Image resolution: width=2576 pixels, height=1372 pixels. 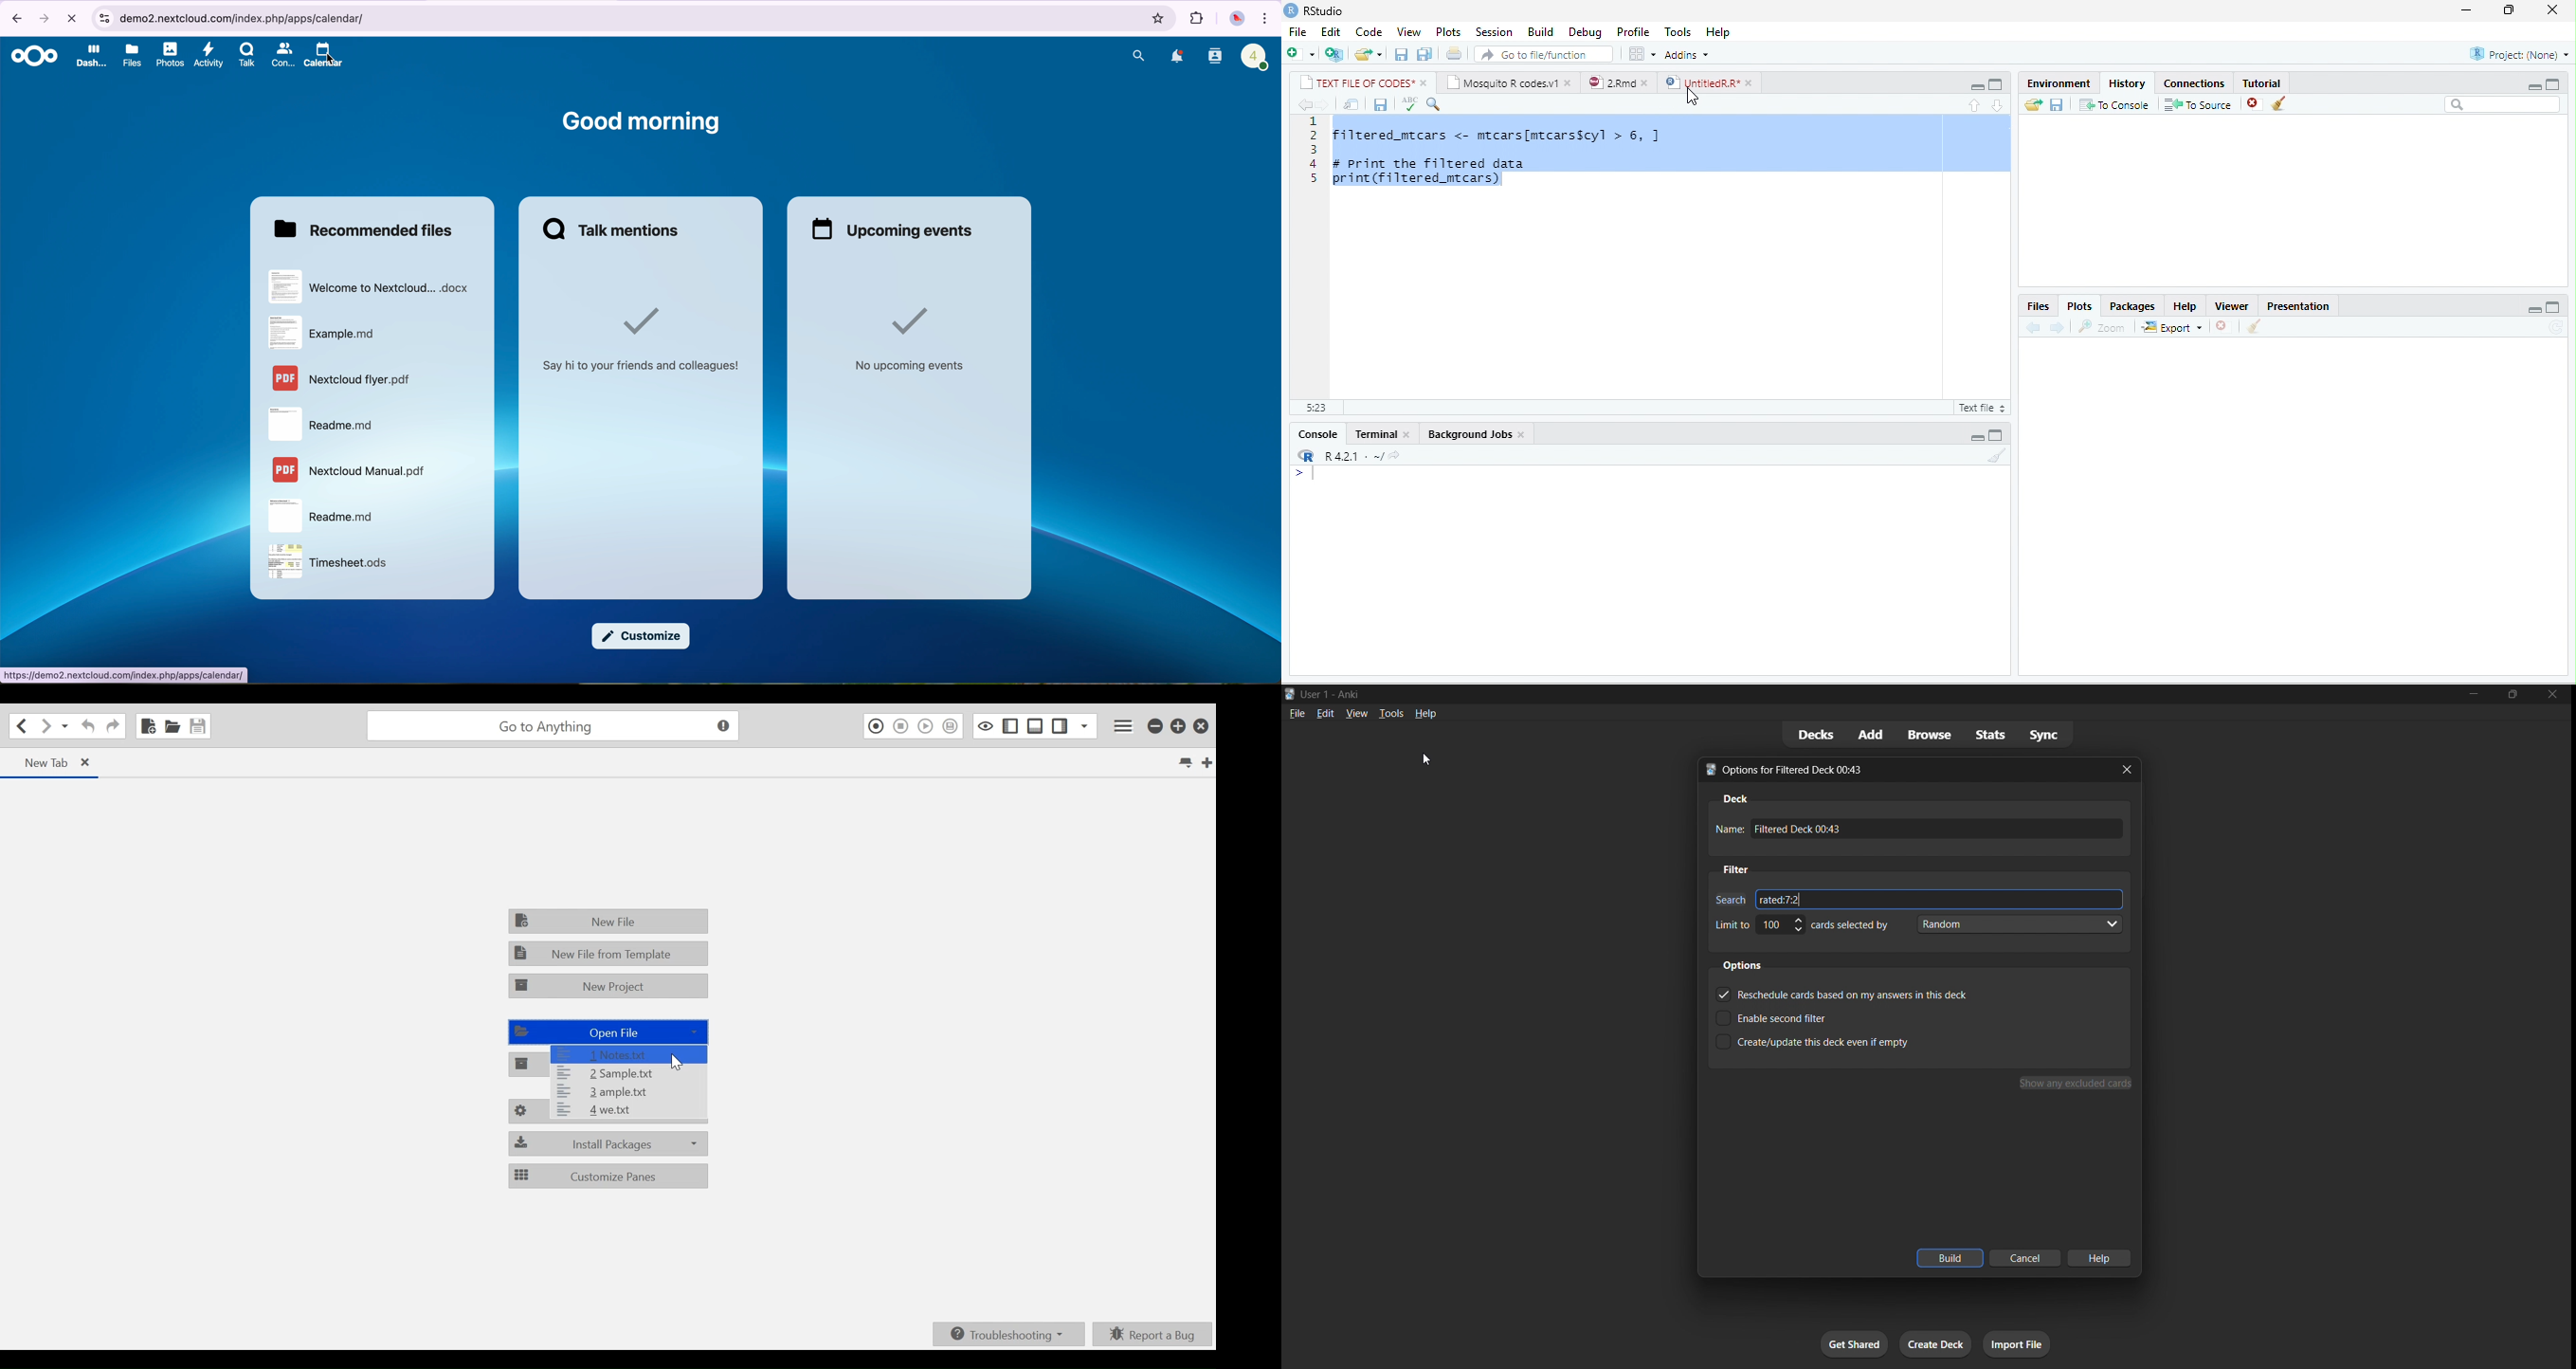 What do you see at coordinates (211, 56) in the screenshot?
I see `activity` at bounding box center [211, 56].